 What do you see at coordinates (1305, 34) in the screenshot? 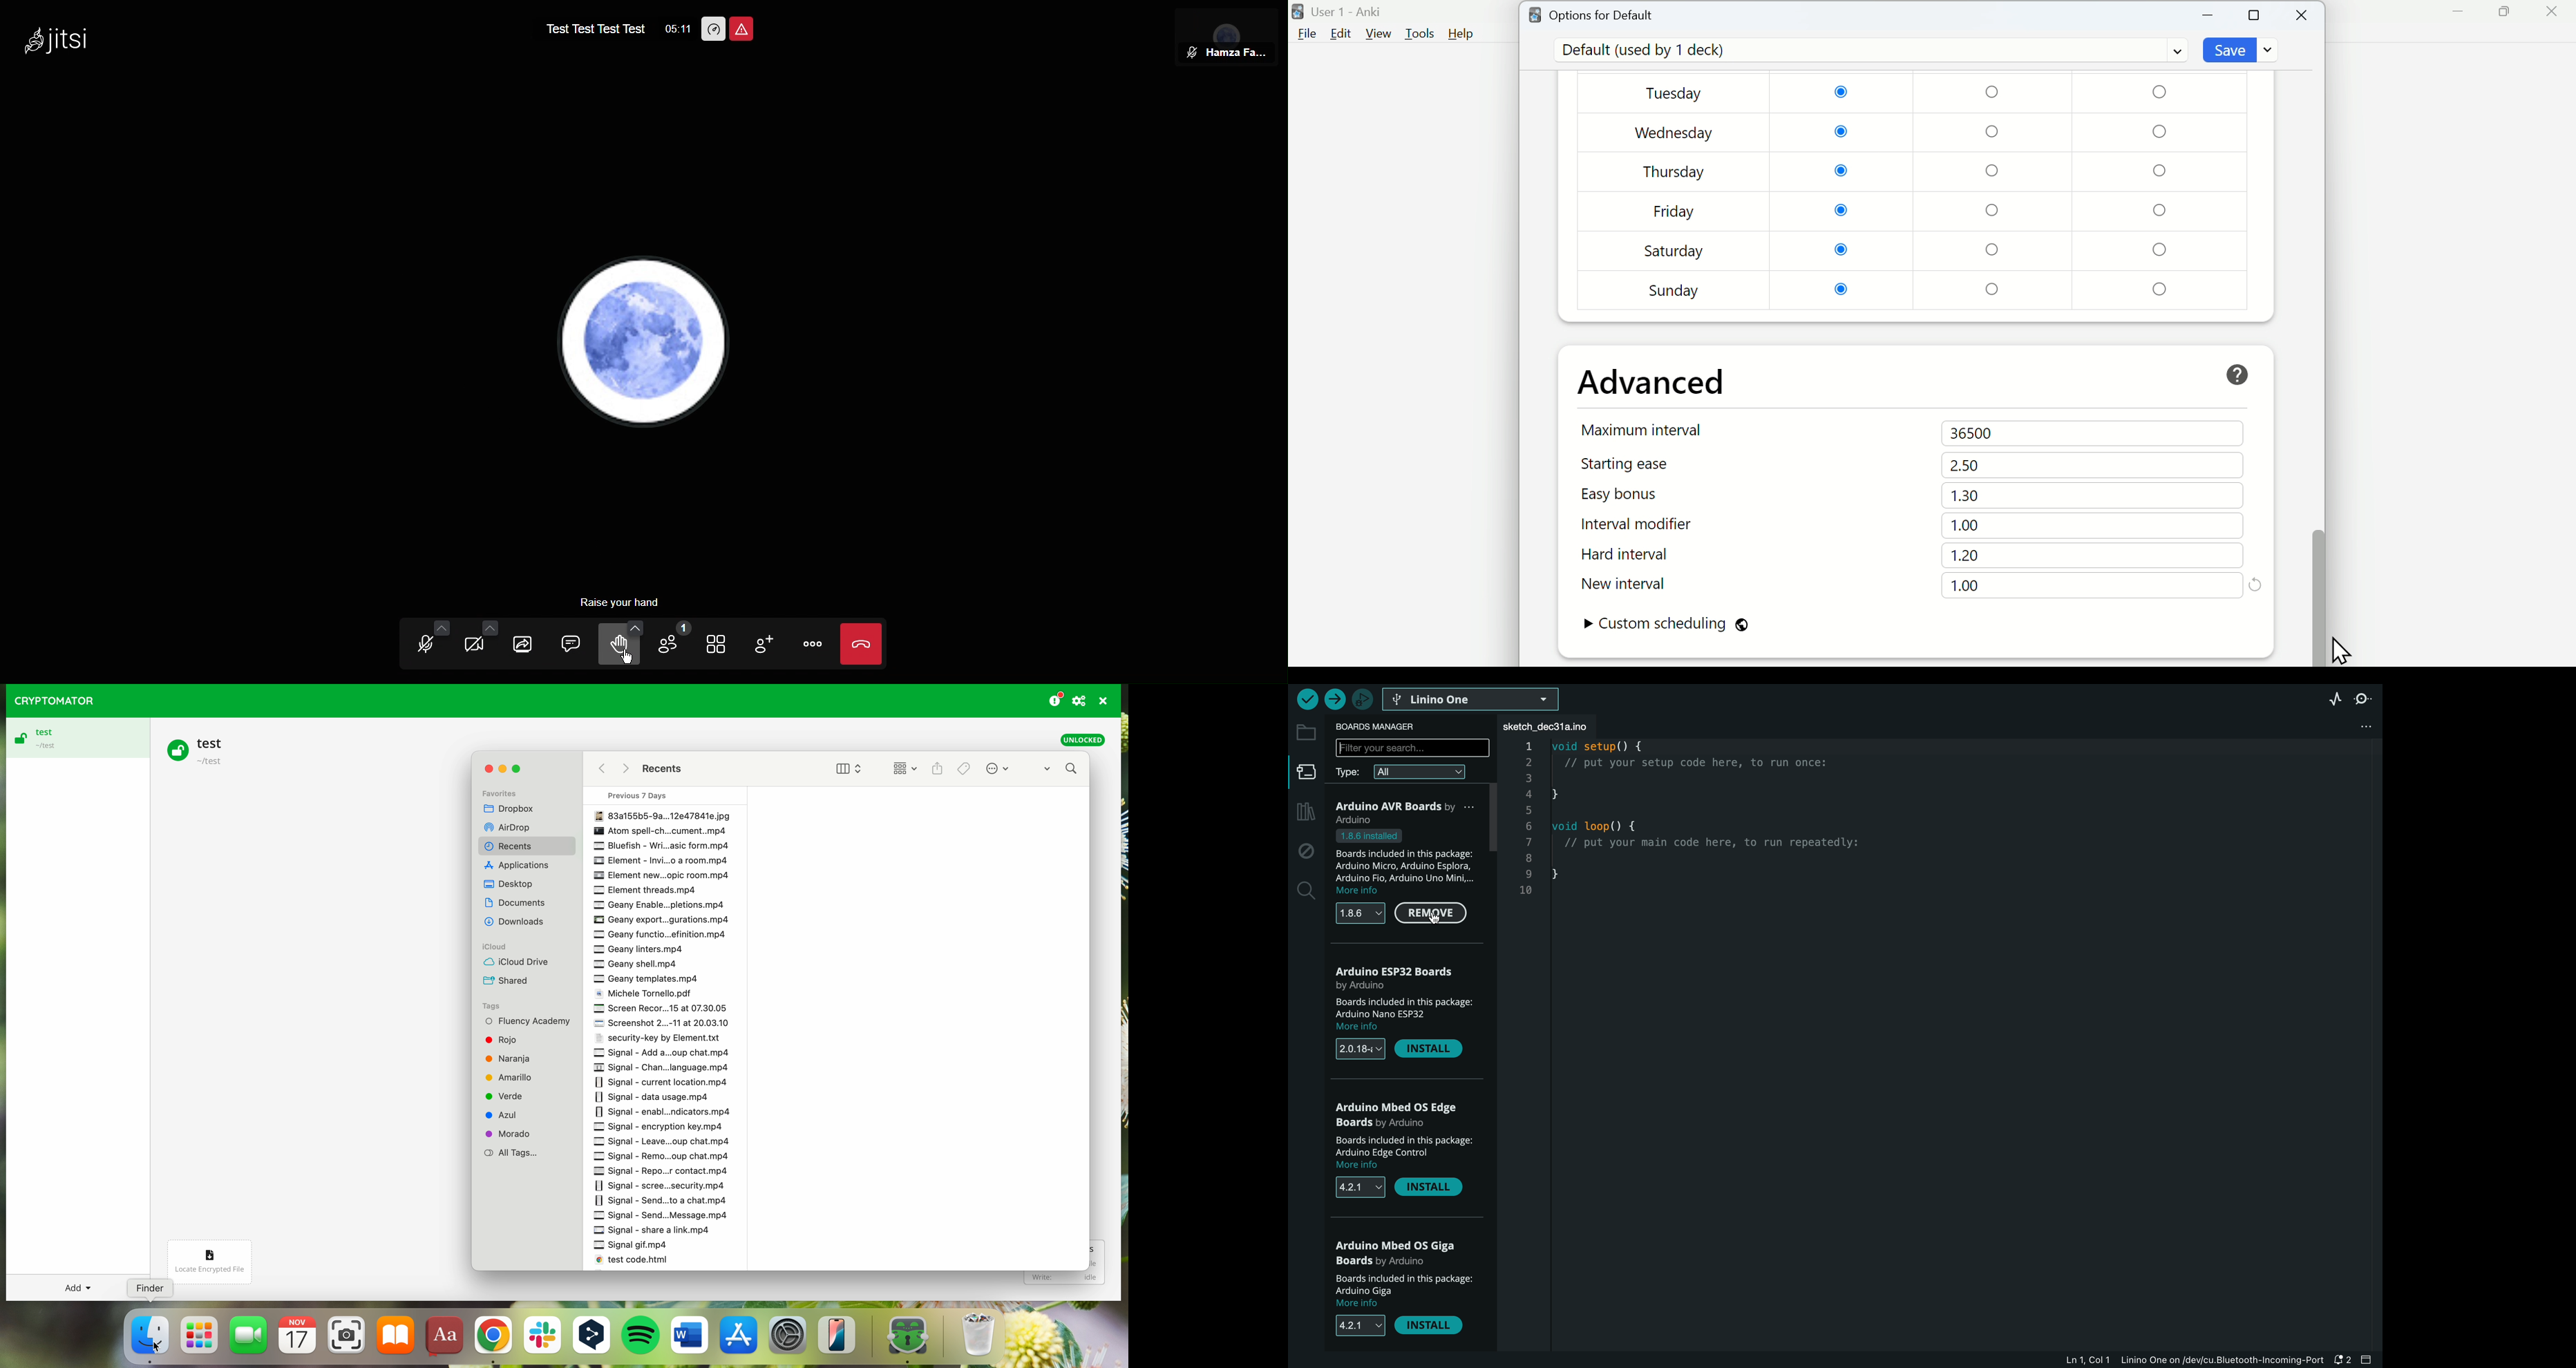
I see `File` at bounding box center [1305, 34].